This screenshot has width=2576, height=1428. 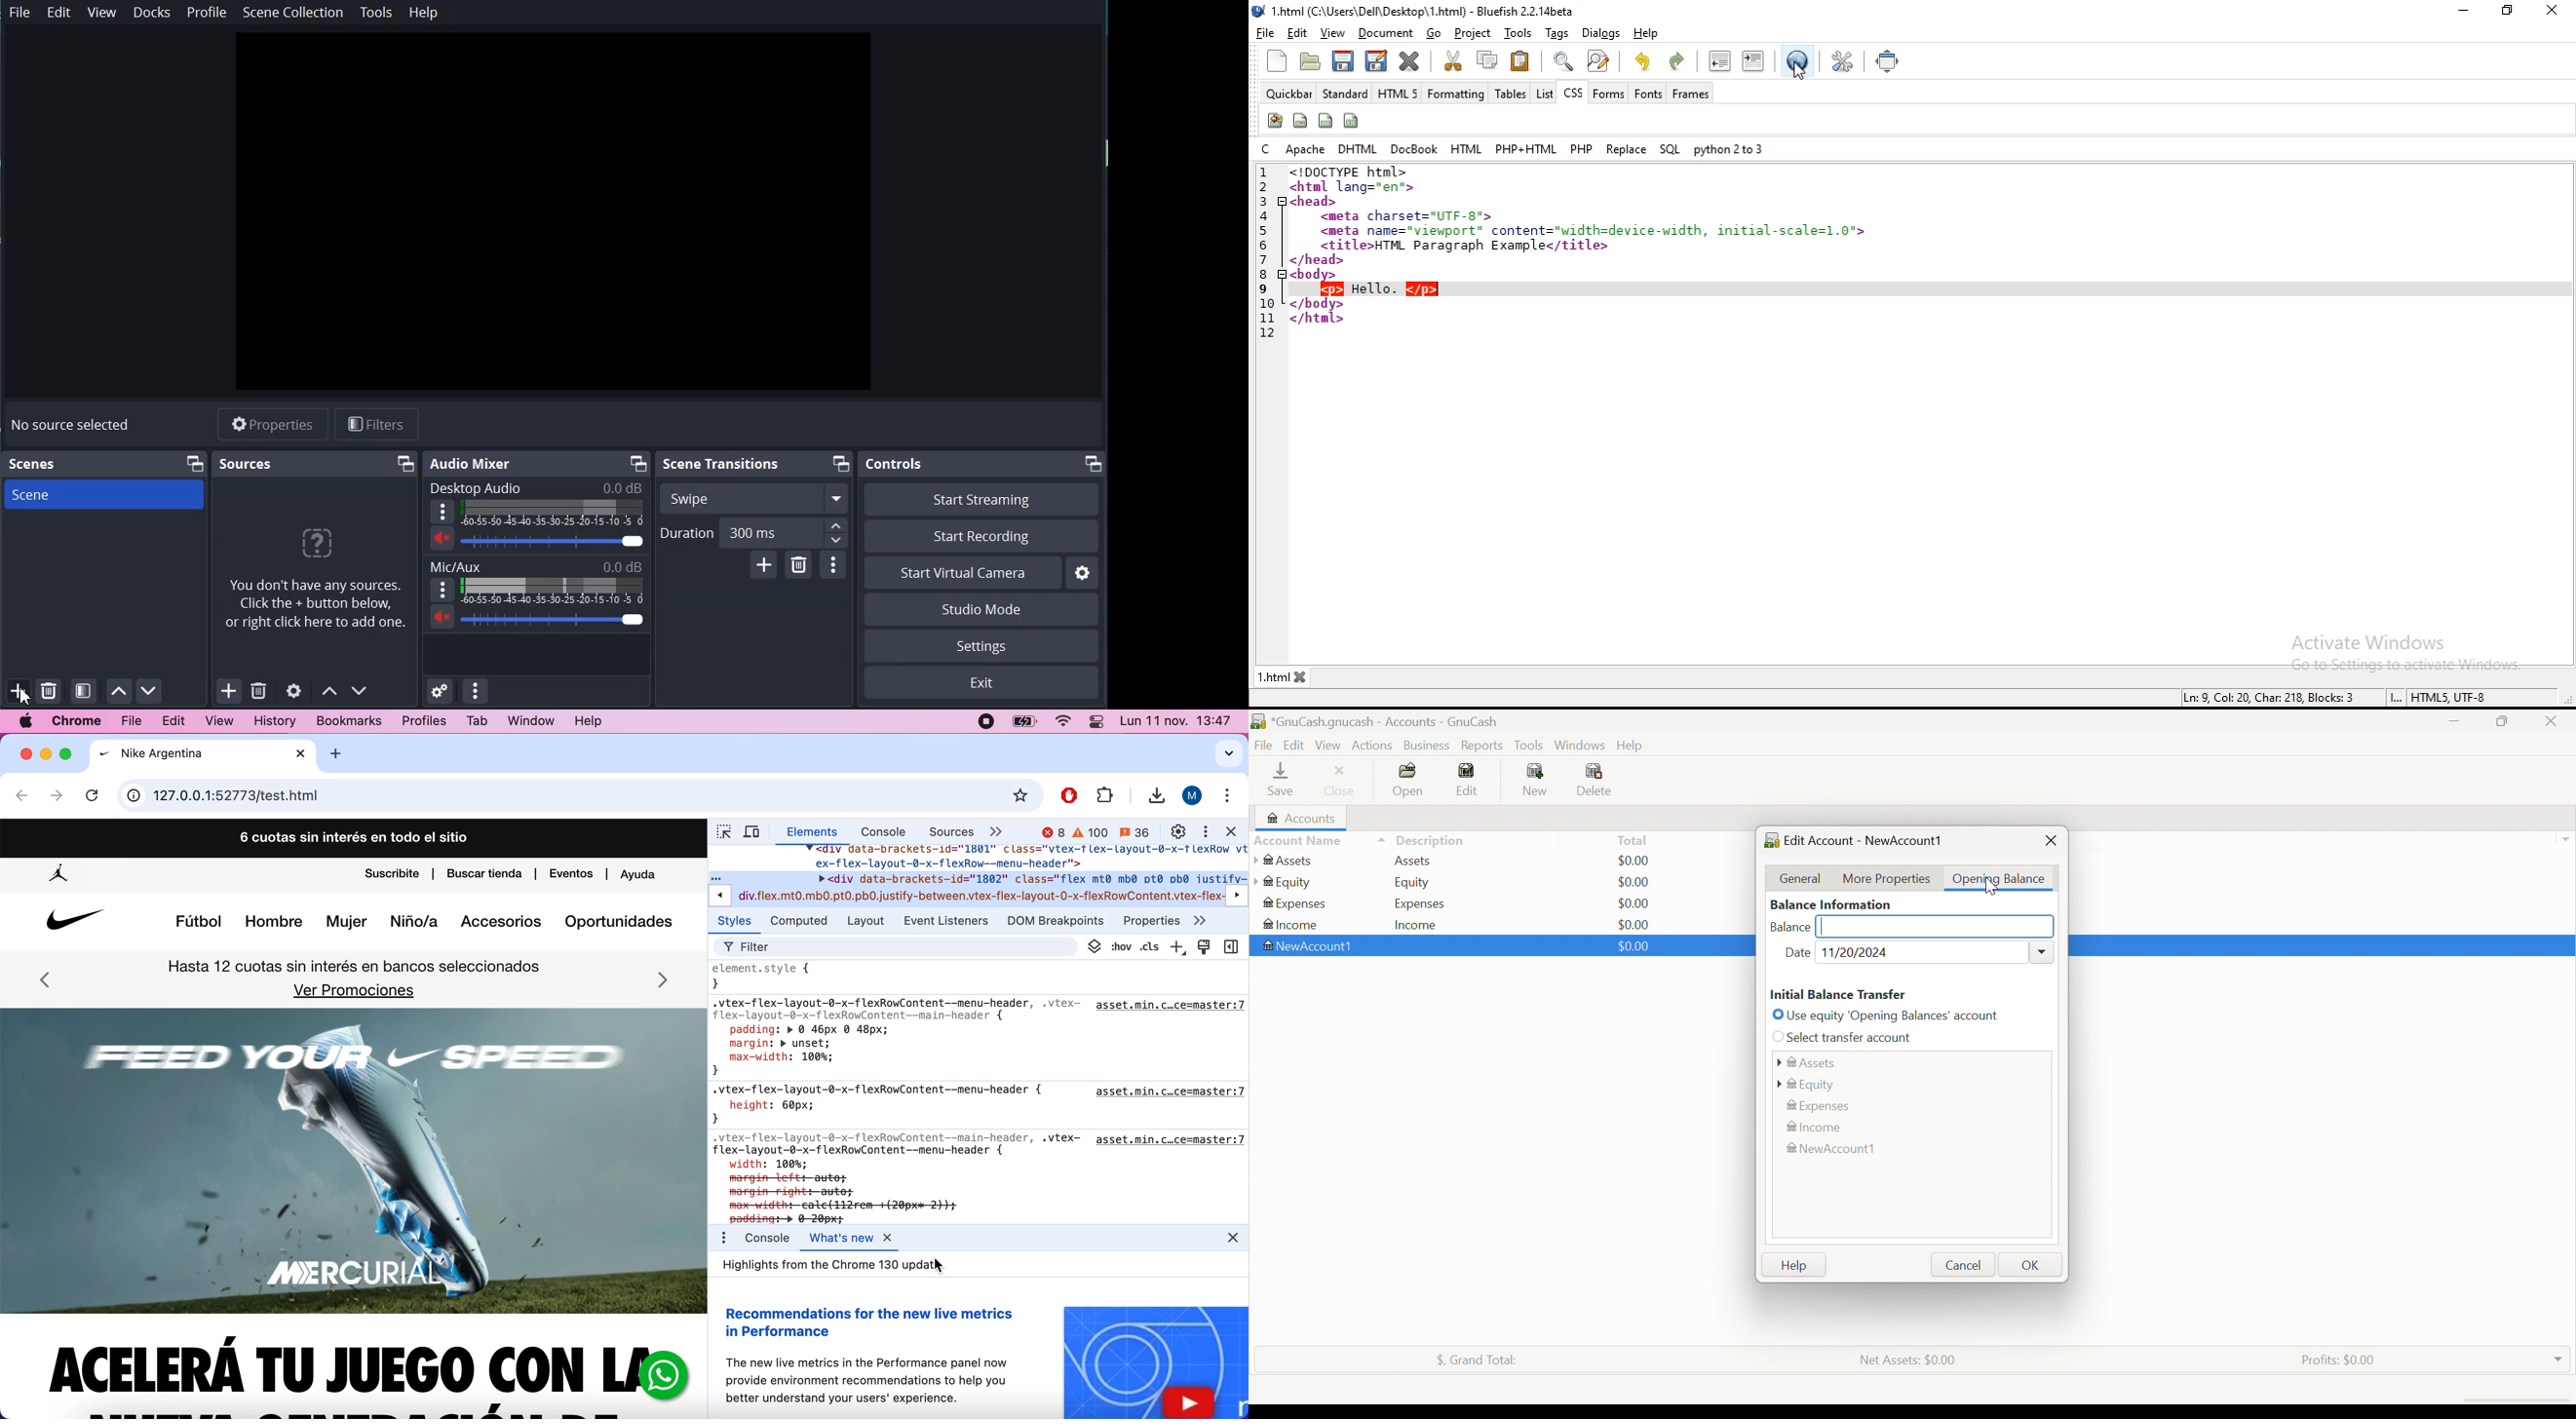 What do you see at coordinates (1556, 32) in the screenshot?
I see `tags` at bounding box center [1556, 32].